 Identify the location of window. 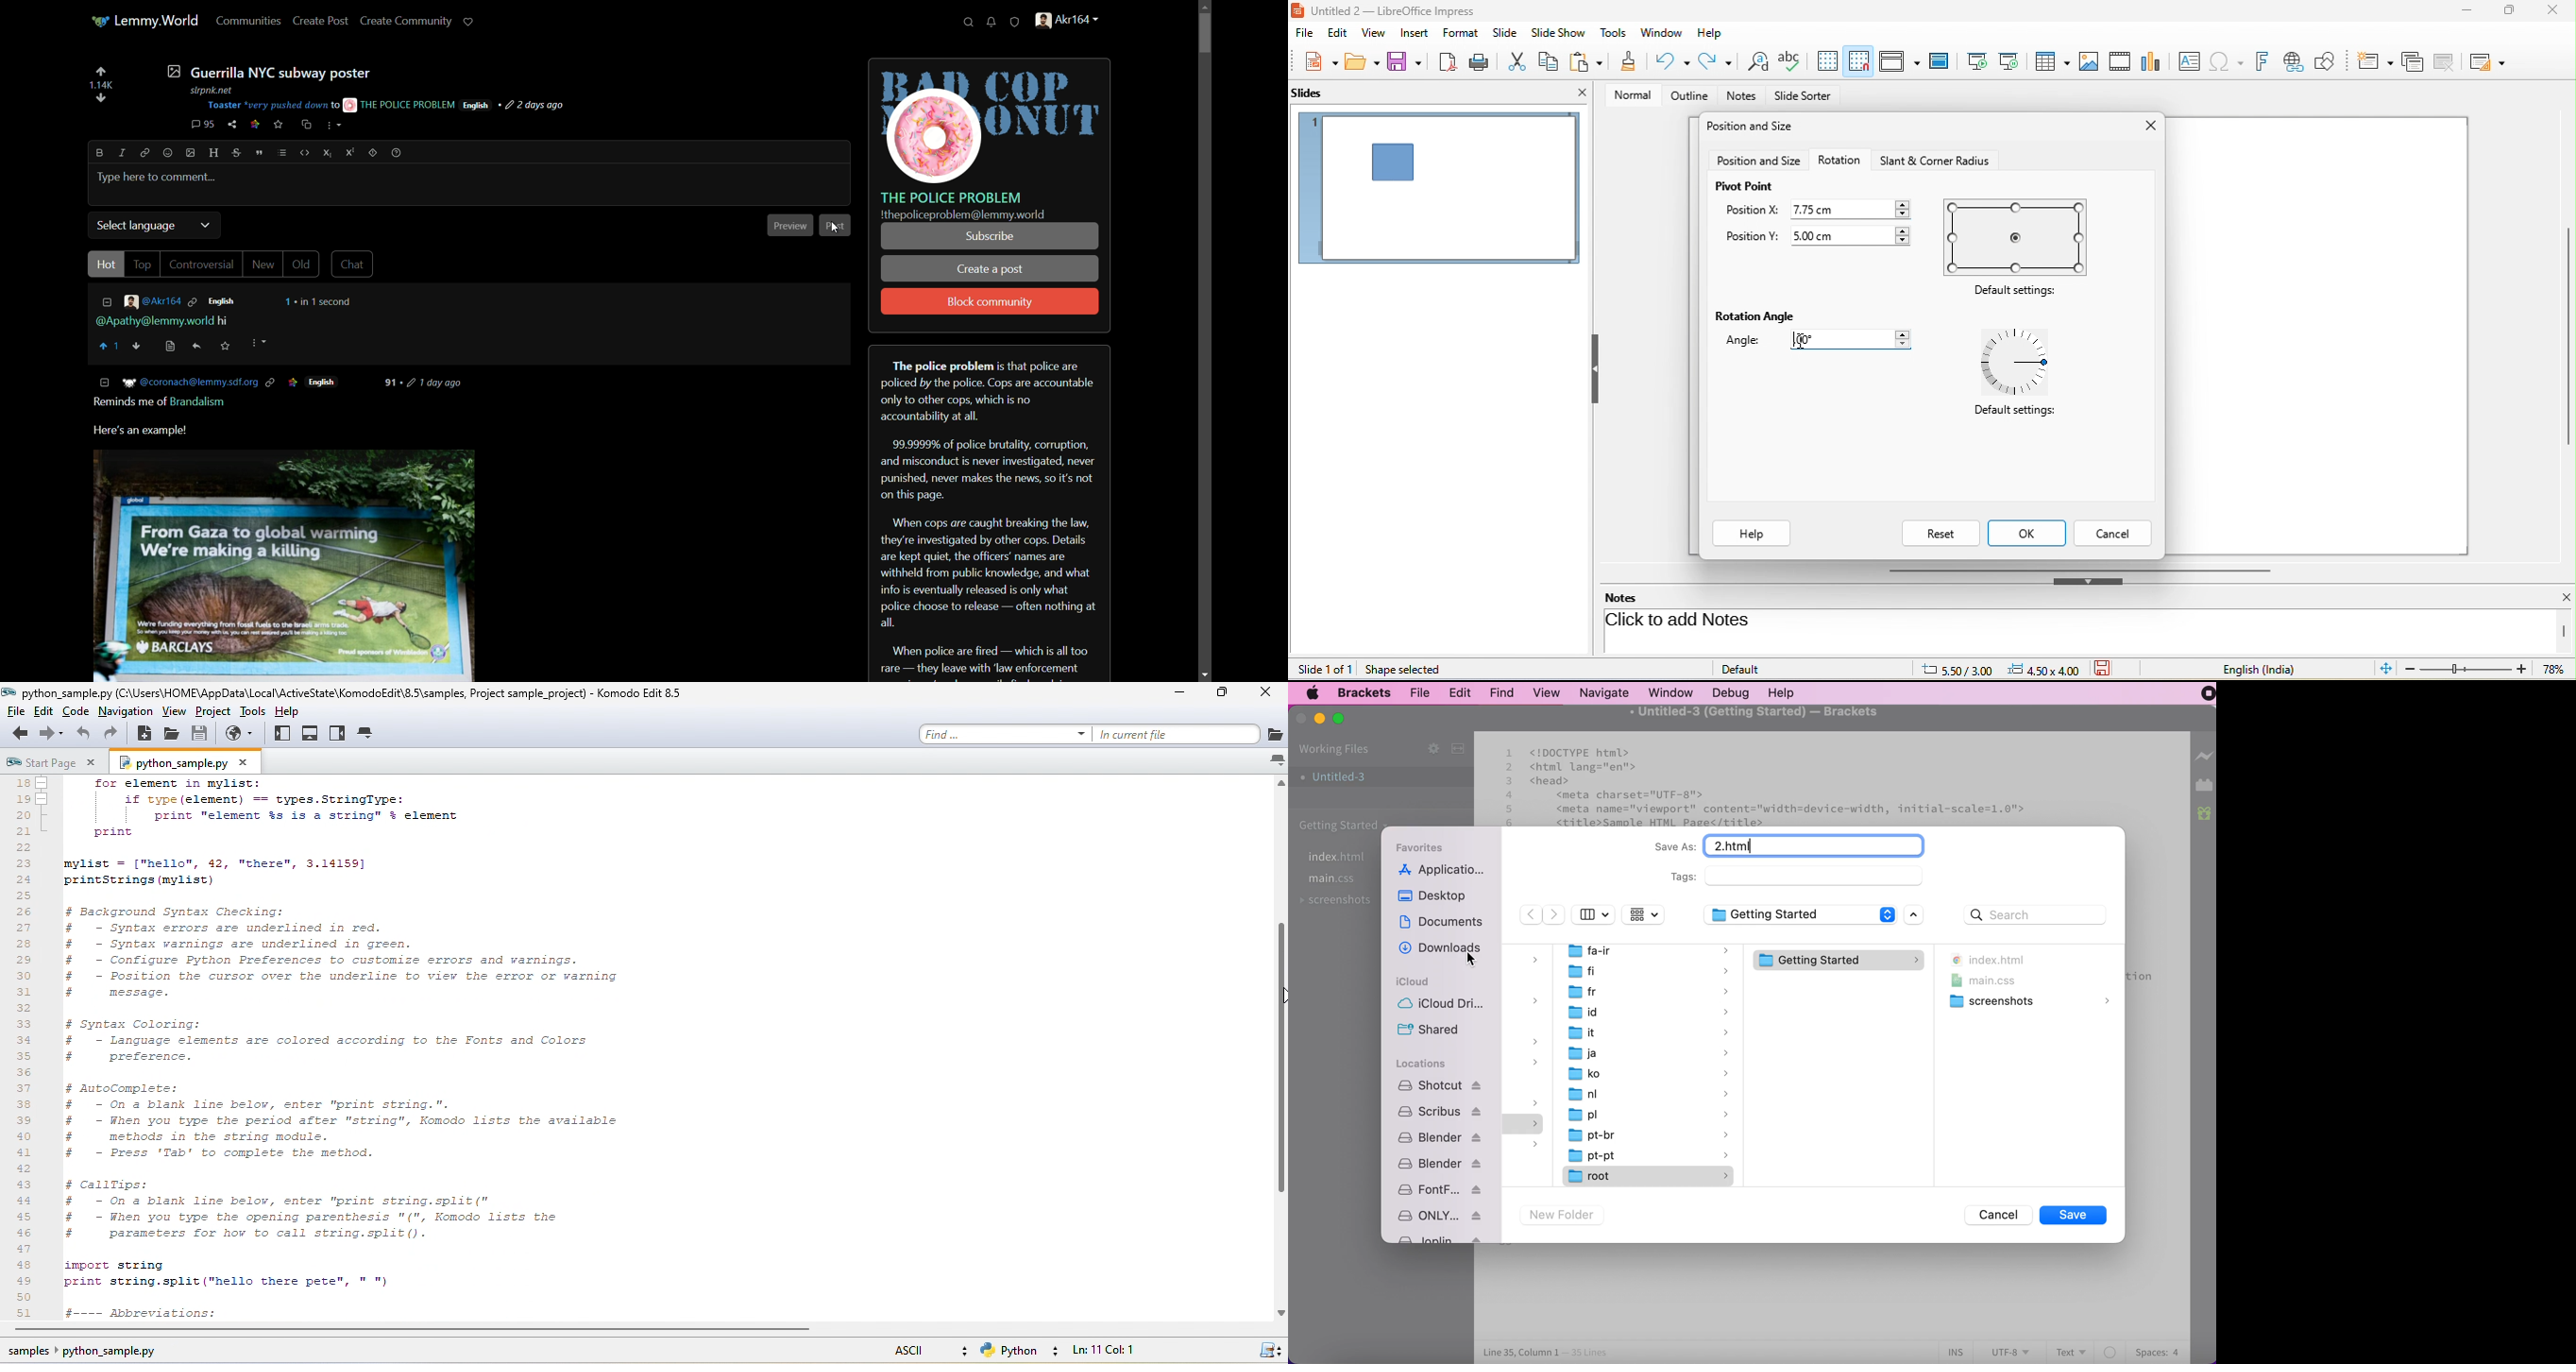
(1661, 34).